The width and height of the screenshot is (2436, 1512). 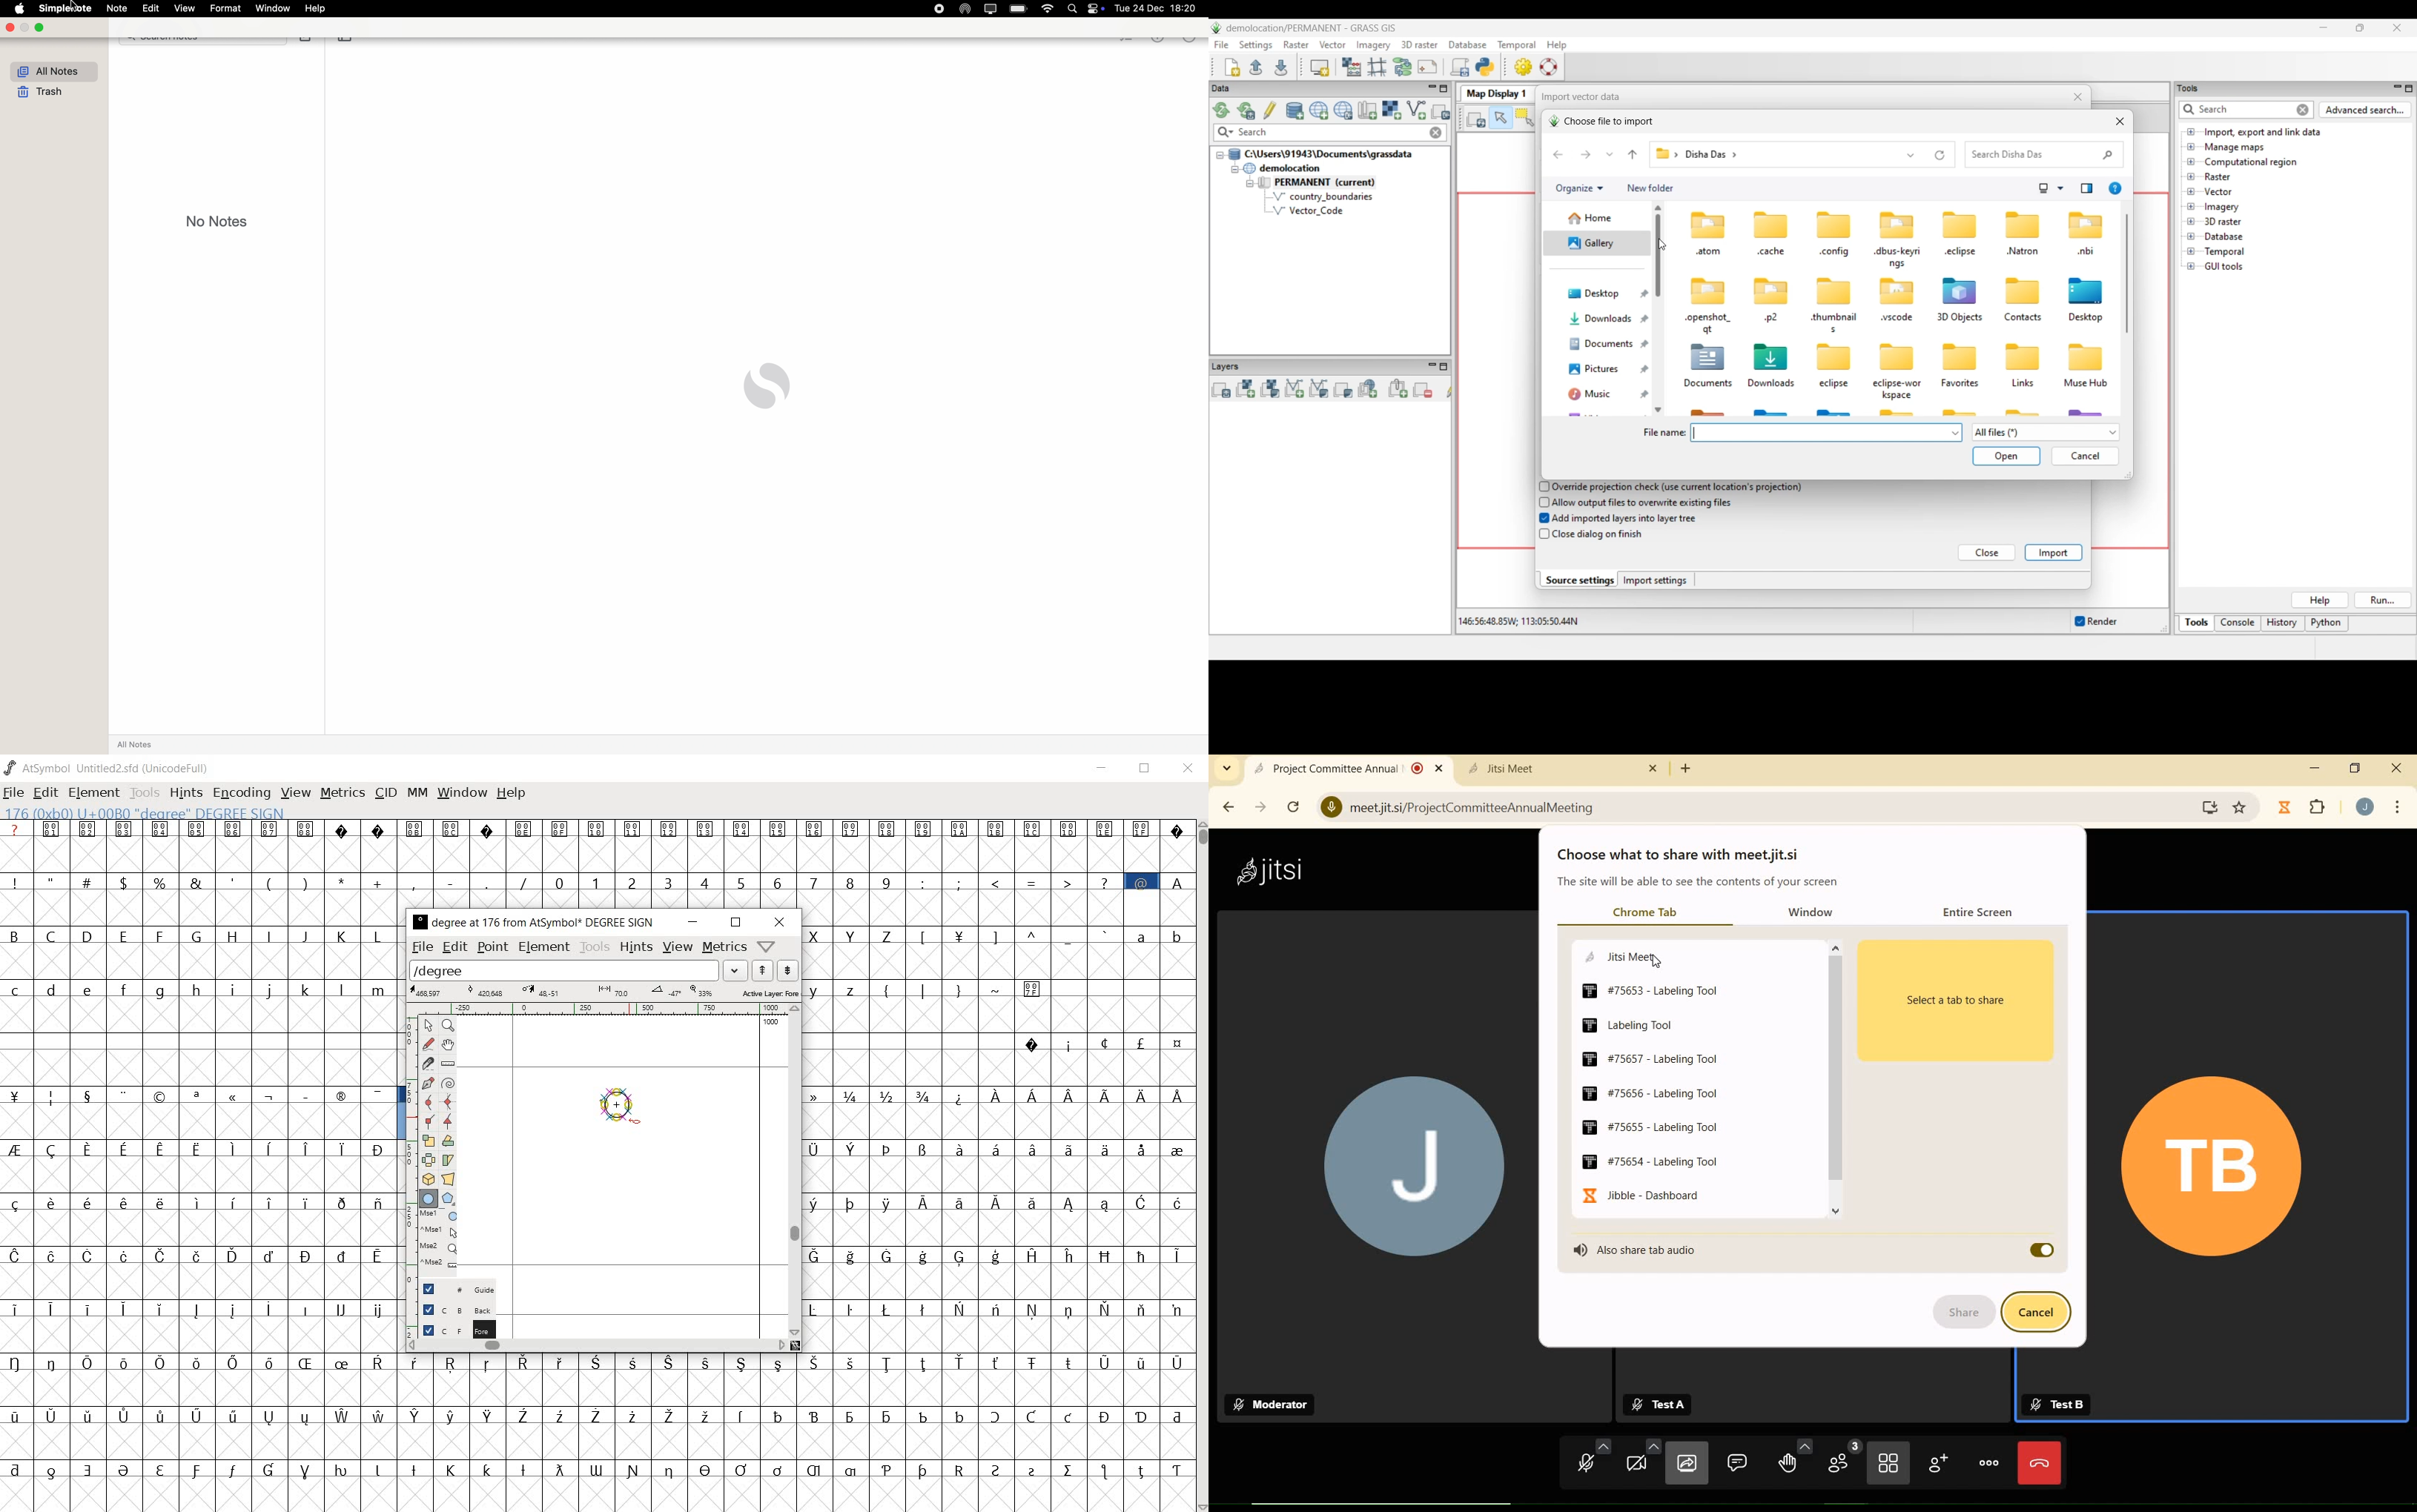 What do you see at coordinates (1000, 1282) in the screenshot?
I see `empty glyph slots` at bounding box center [1000, 1282].